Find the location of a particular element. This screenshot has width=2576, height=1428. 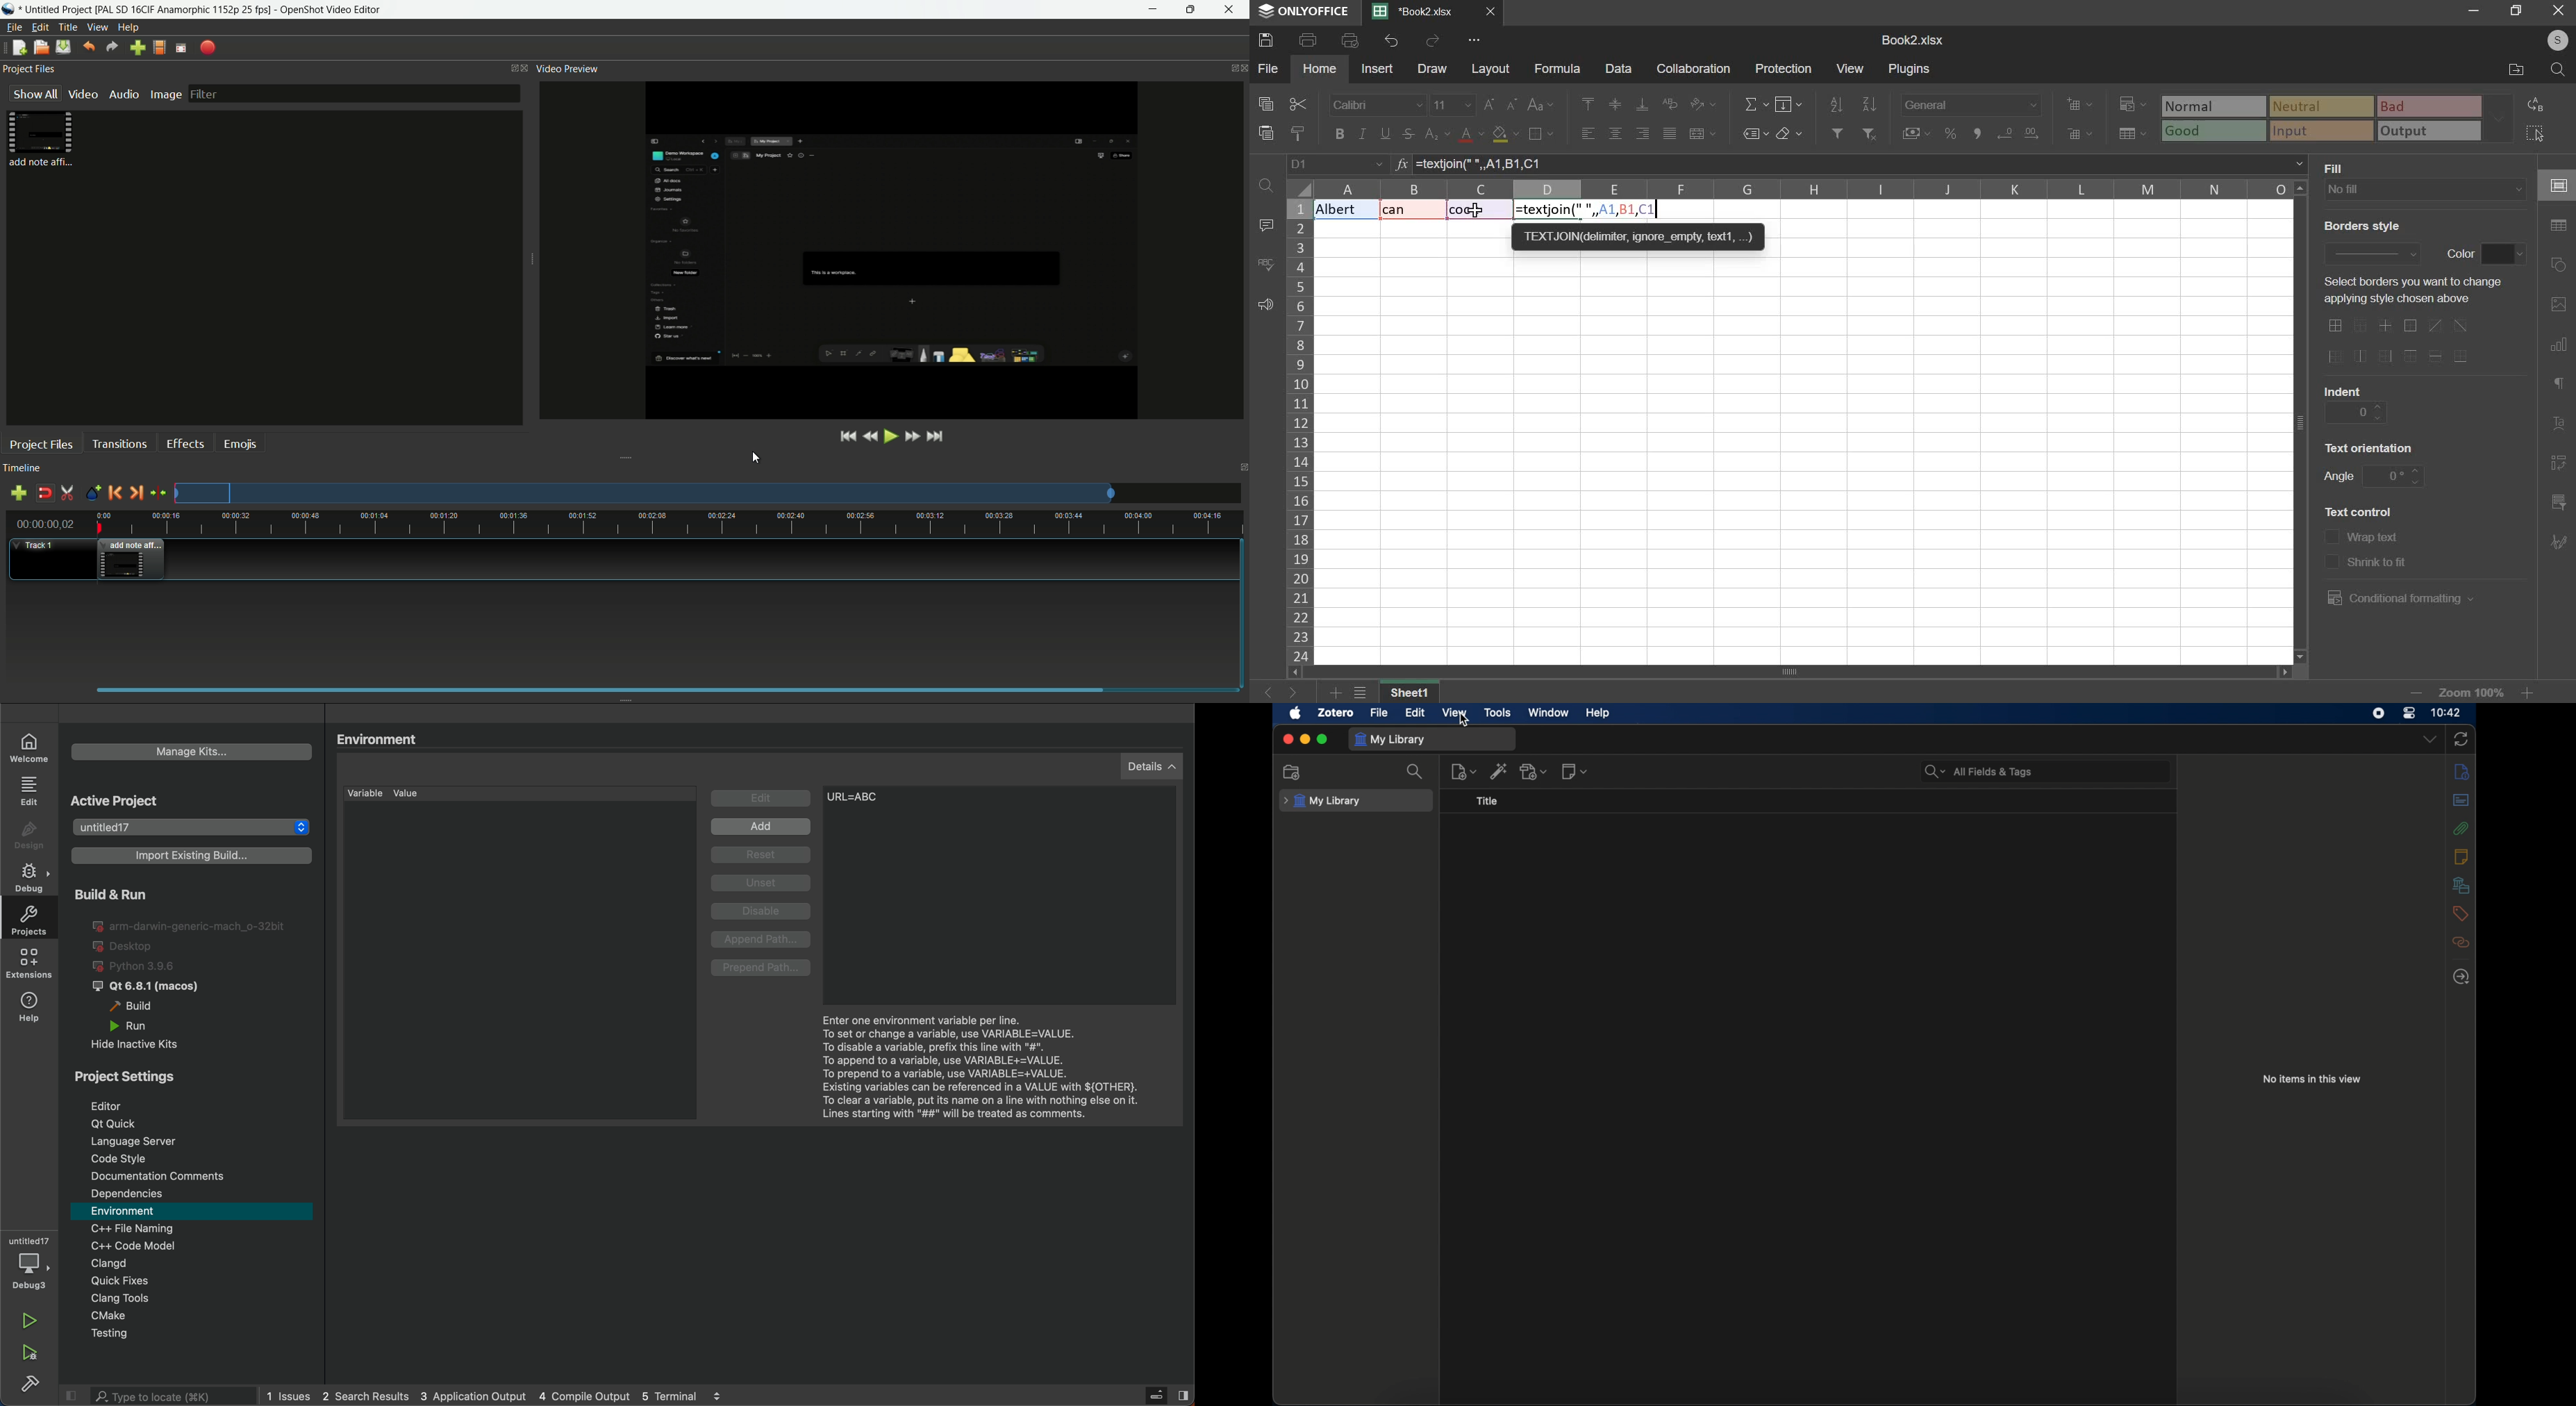

no items in this view is located at coordinates (2312, 1079).